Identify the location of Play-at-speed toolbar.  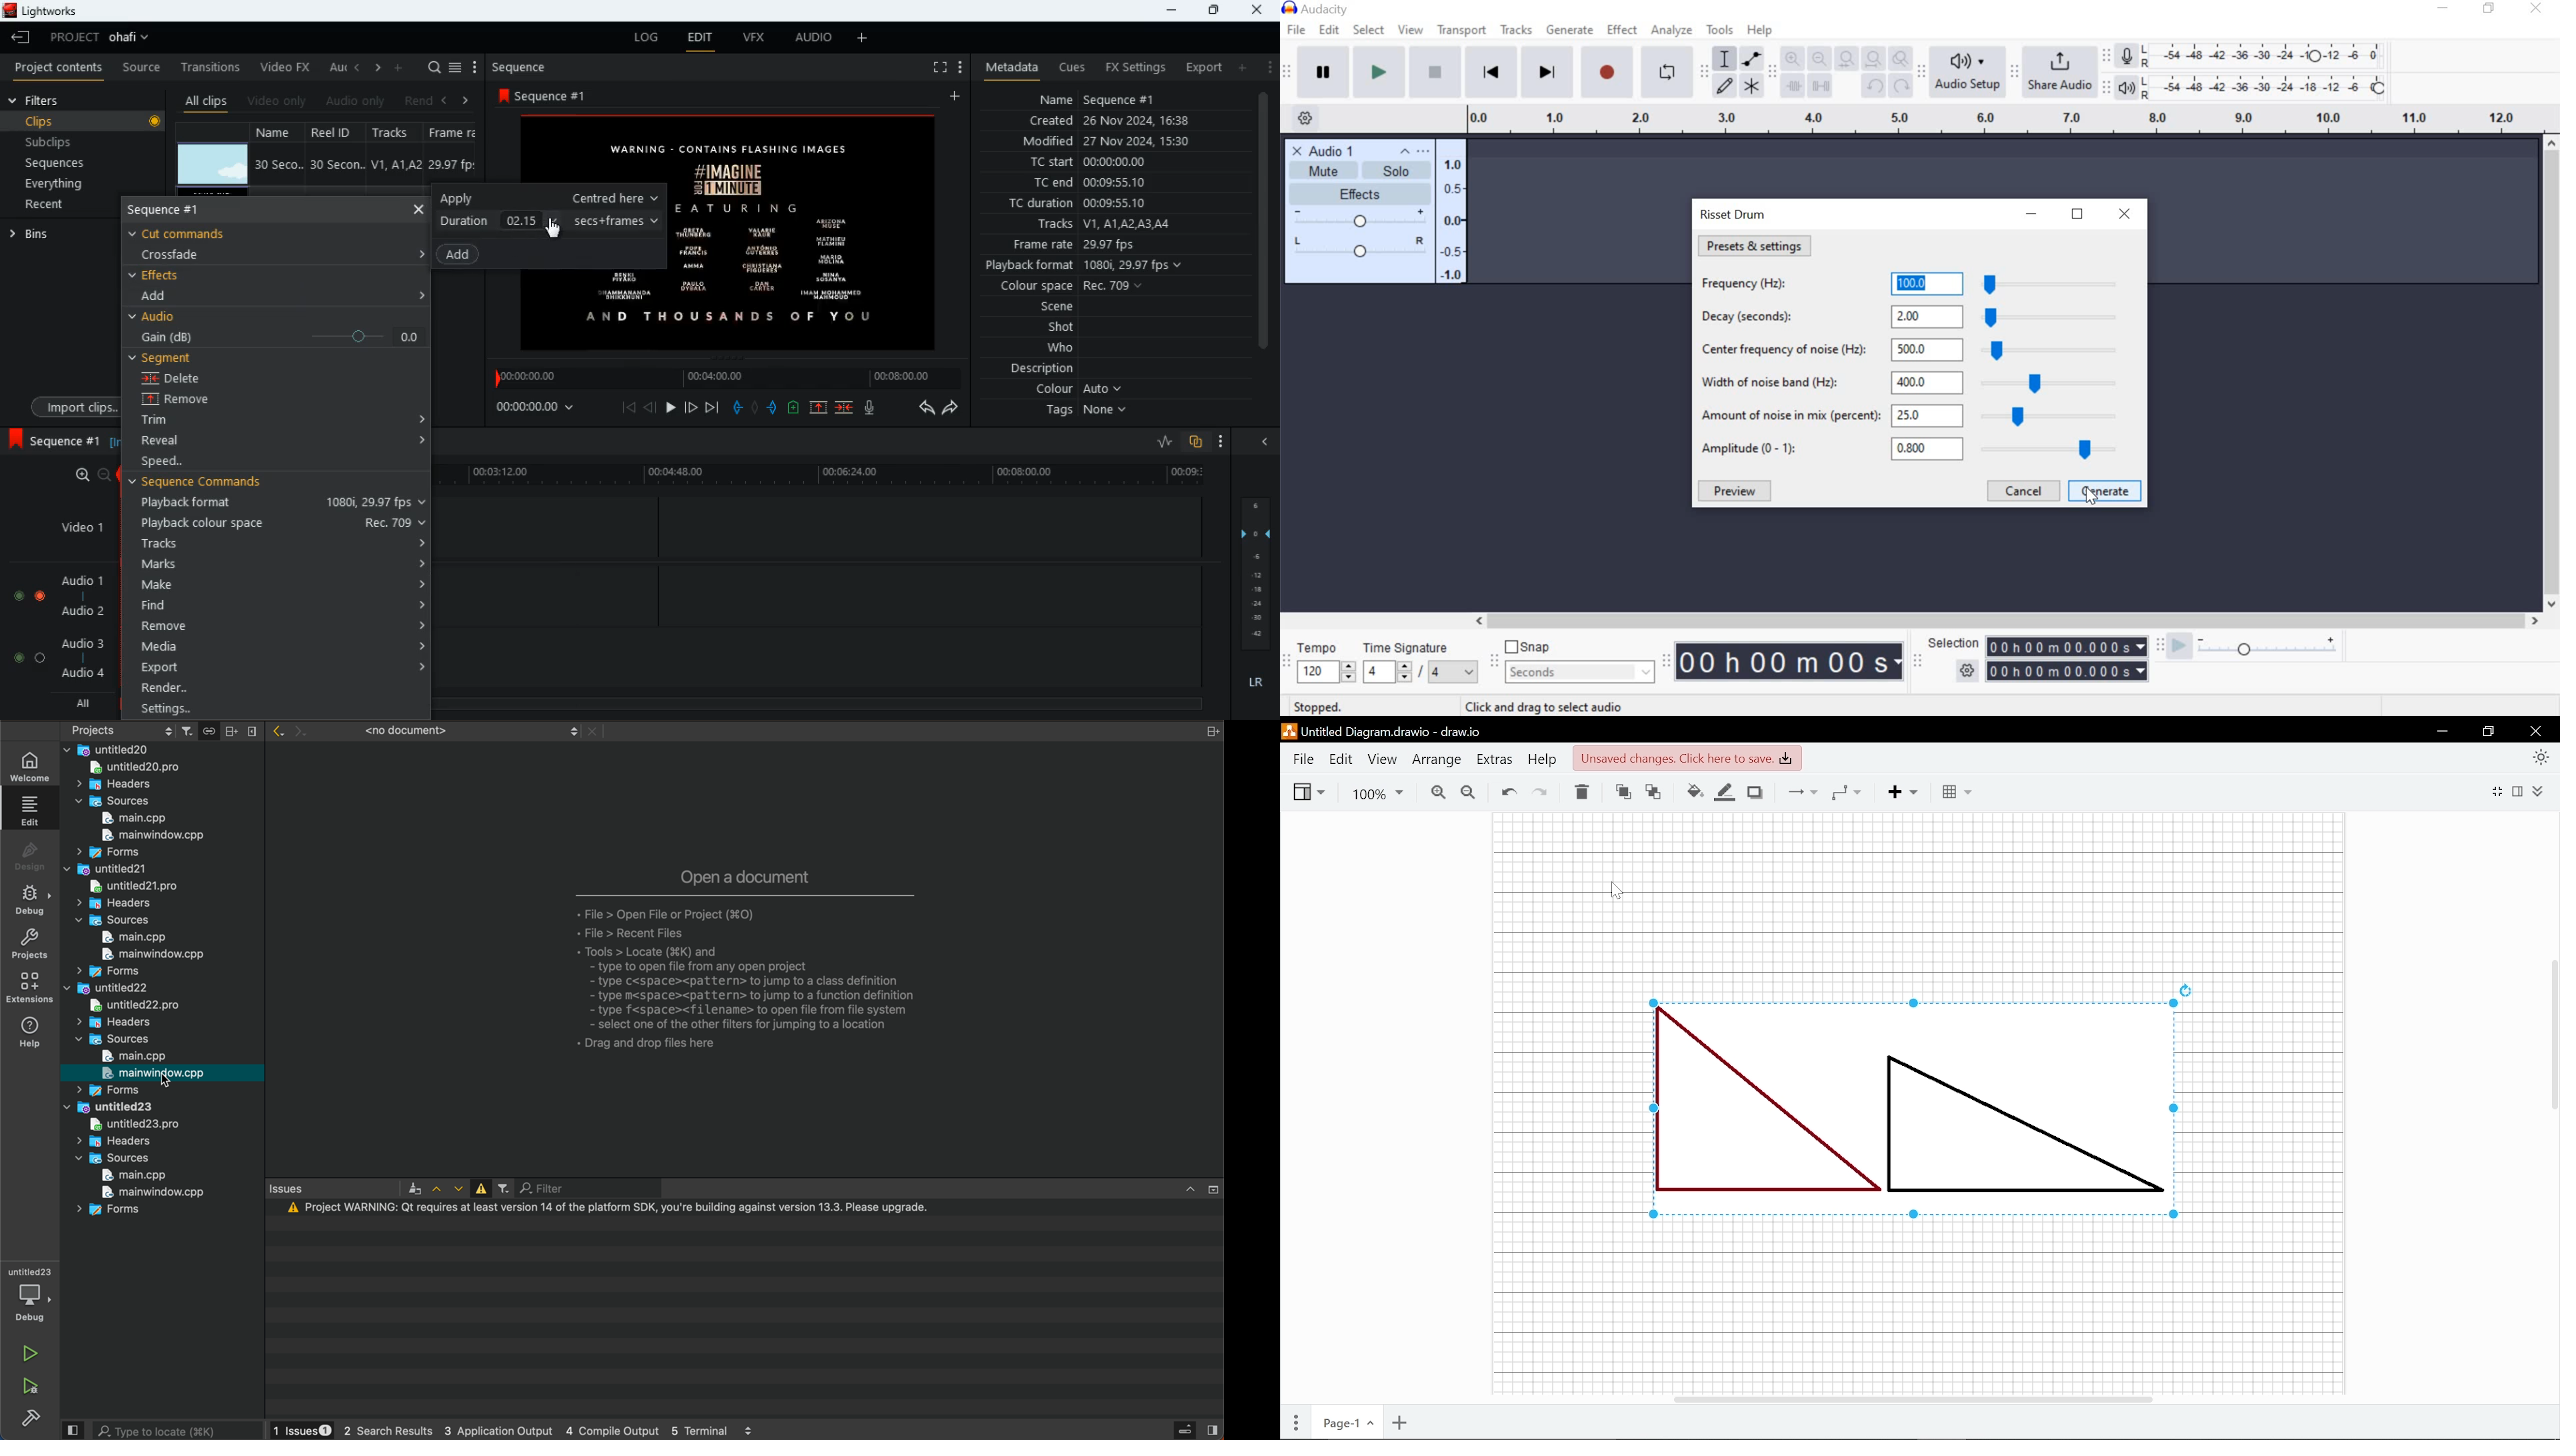
(2157, 646).